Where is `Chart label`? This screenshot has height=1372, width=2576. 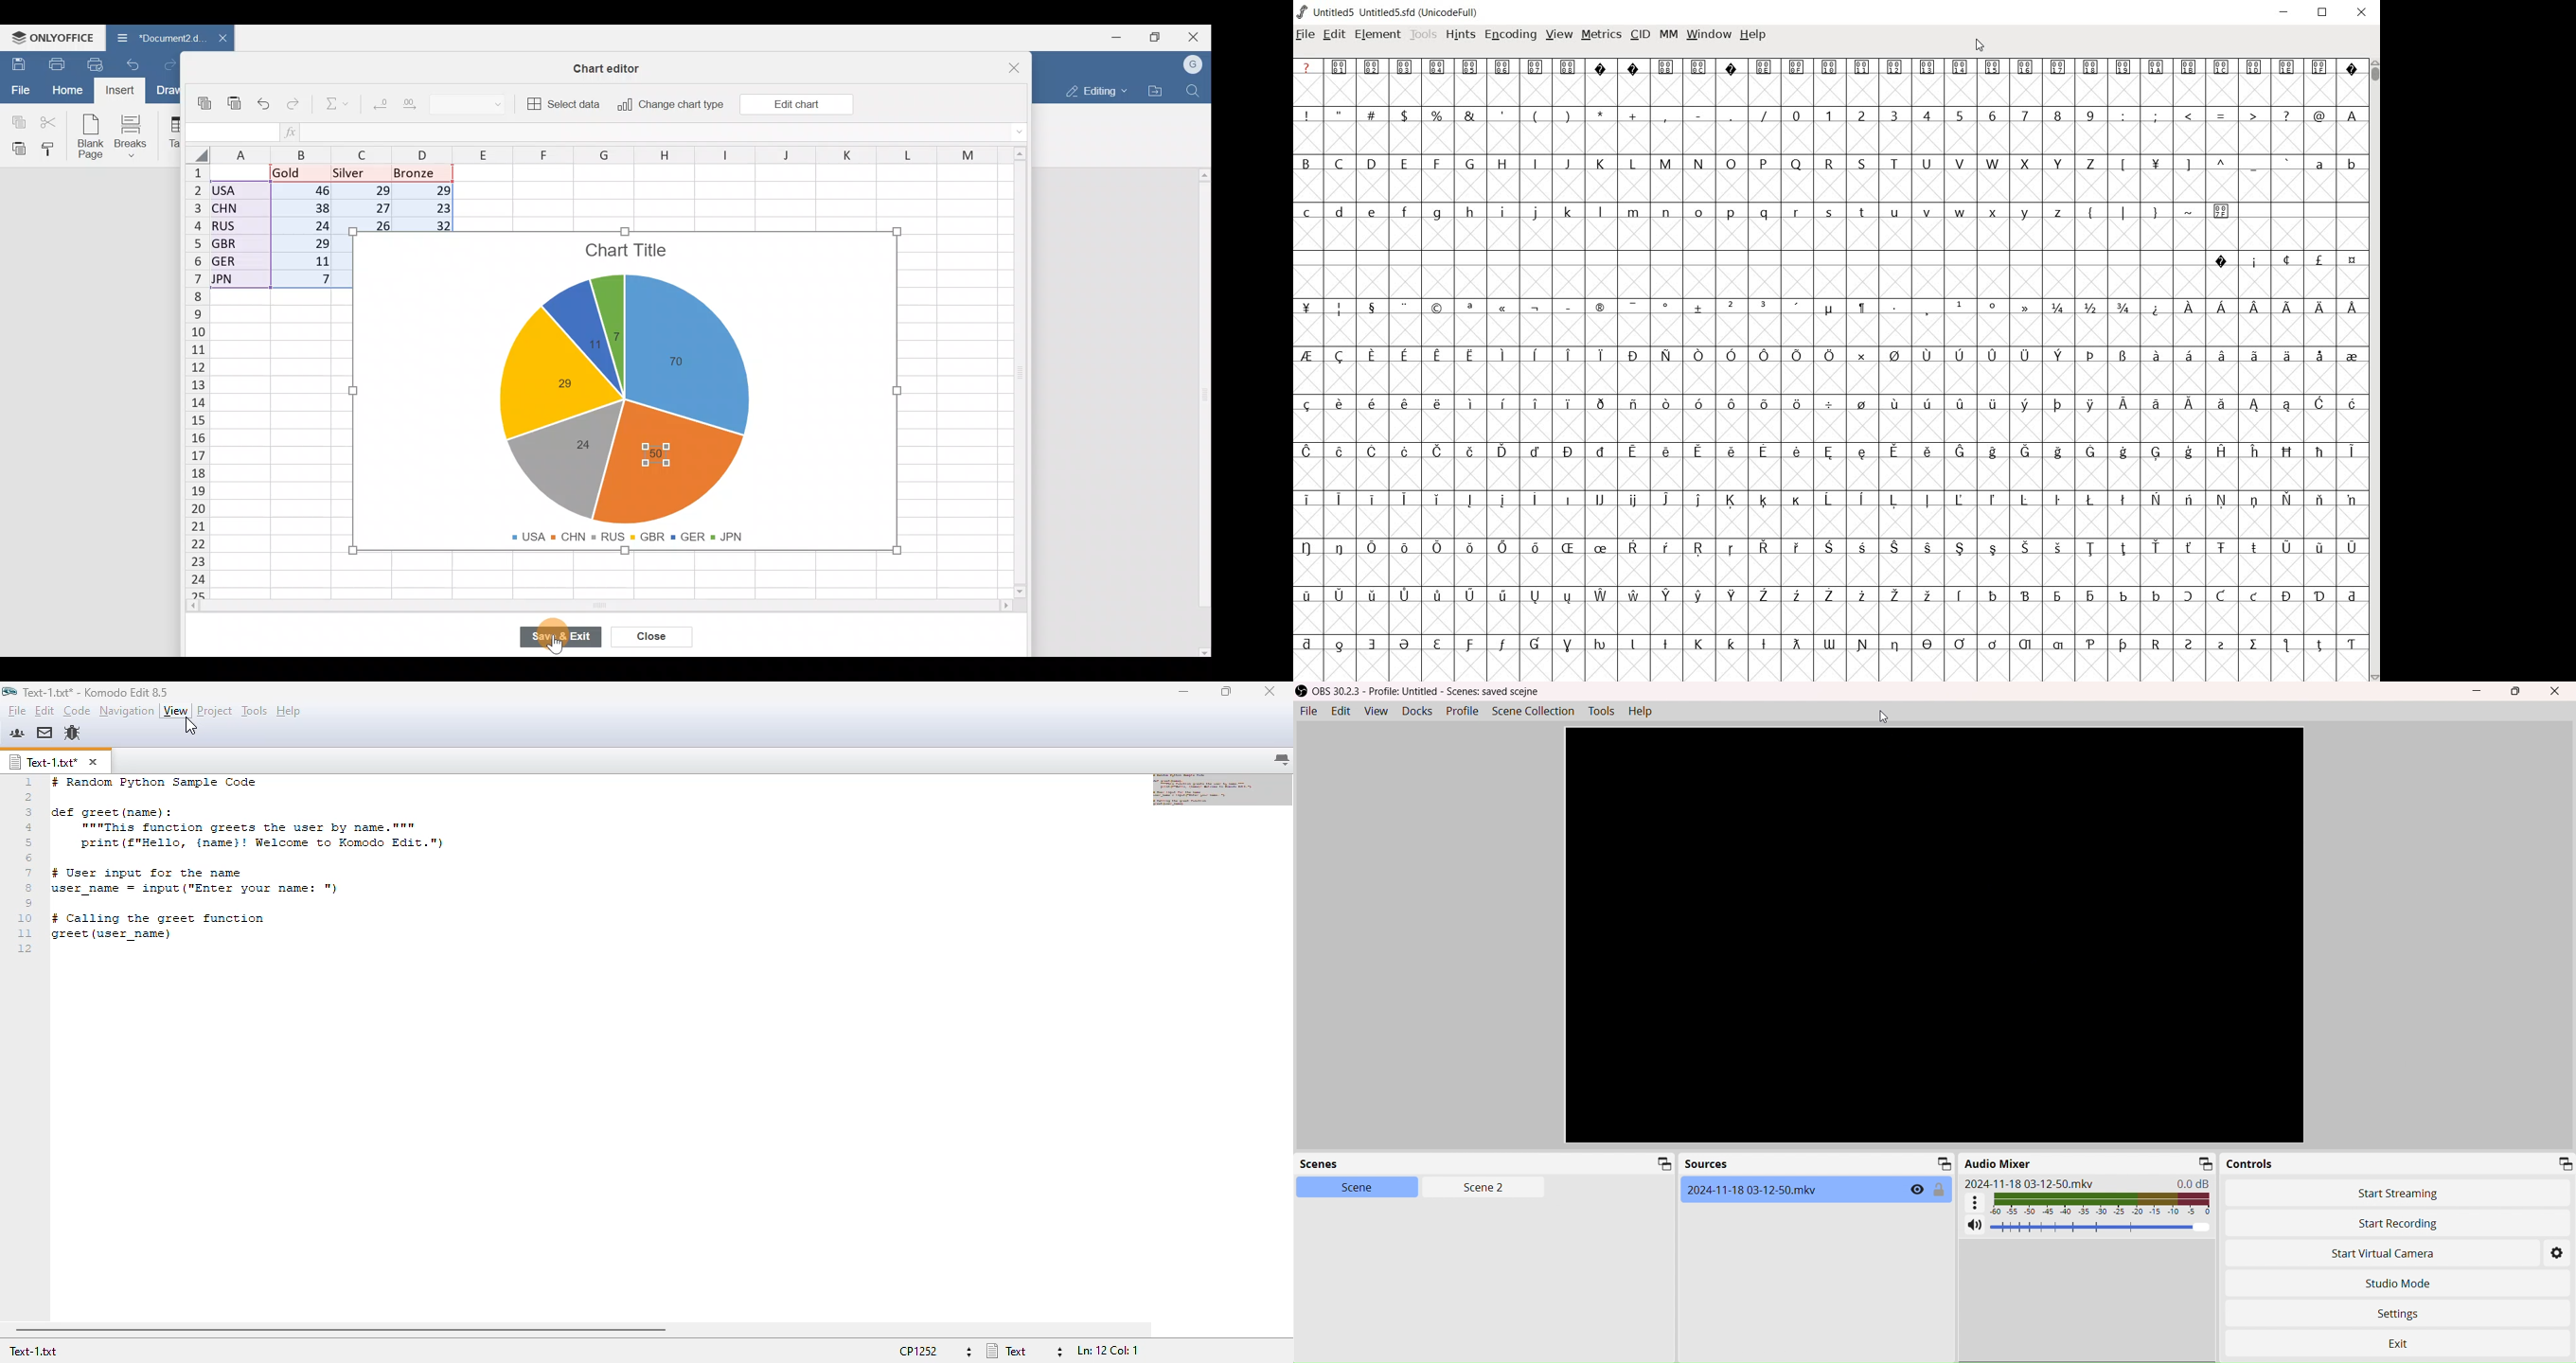 Chart label is located at coordinates (662, 449).